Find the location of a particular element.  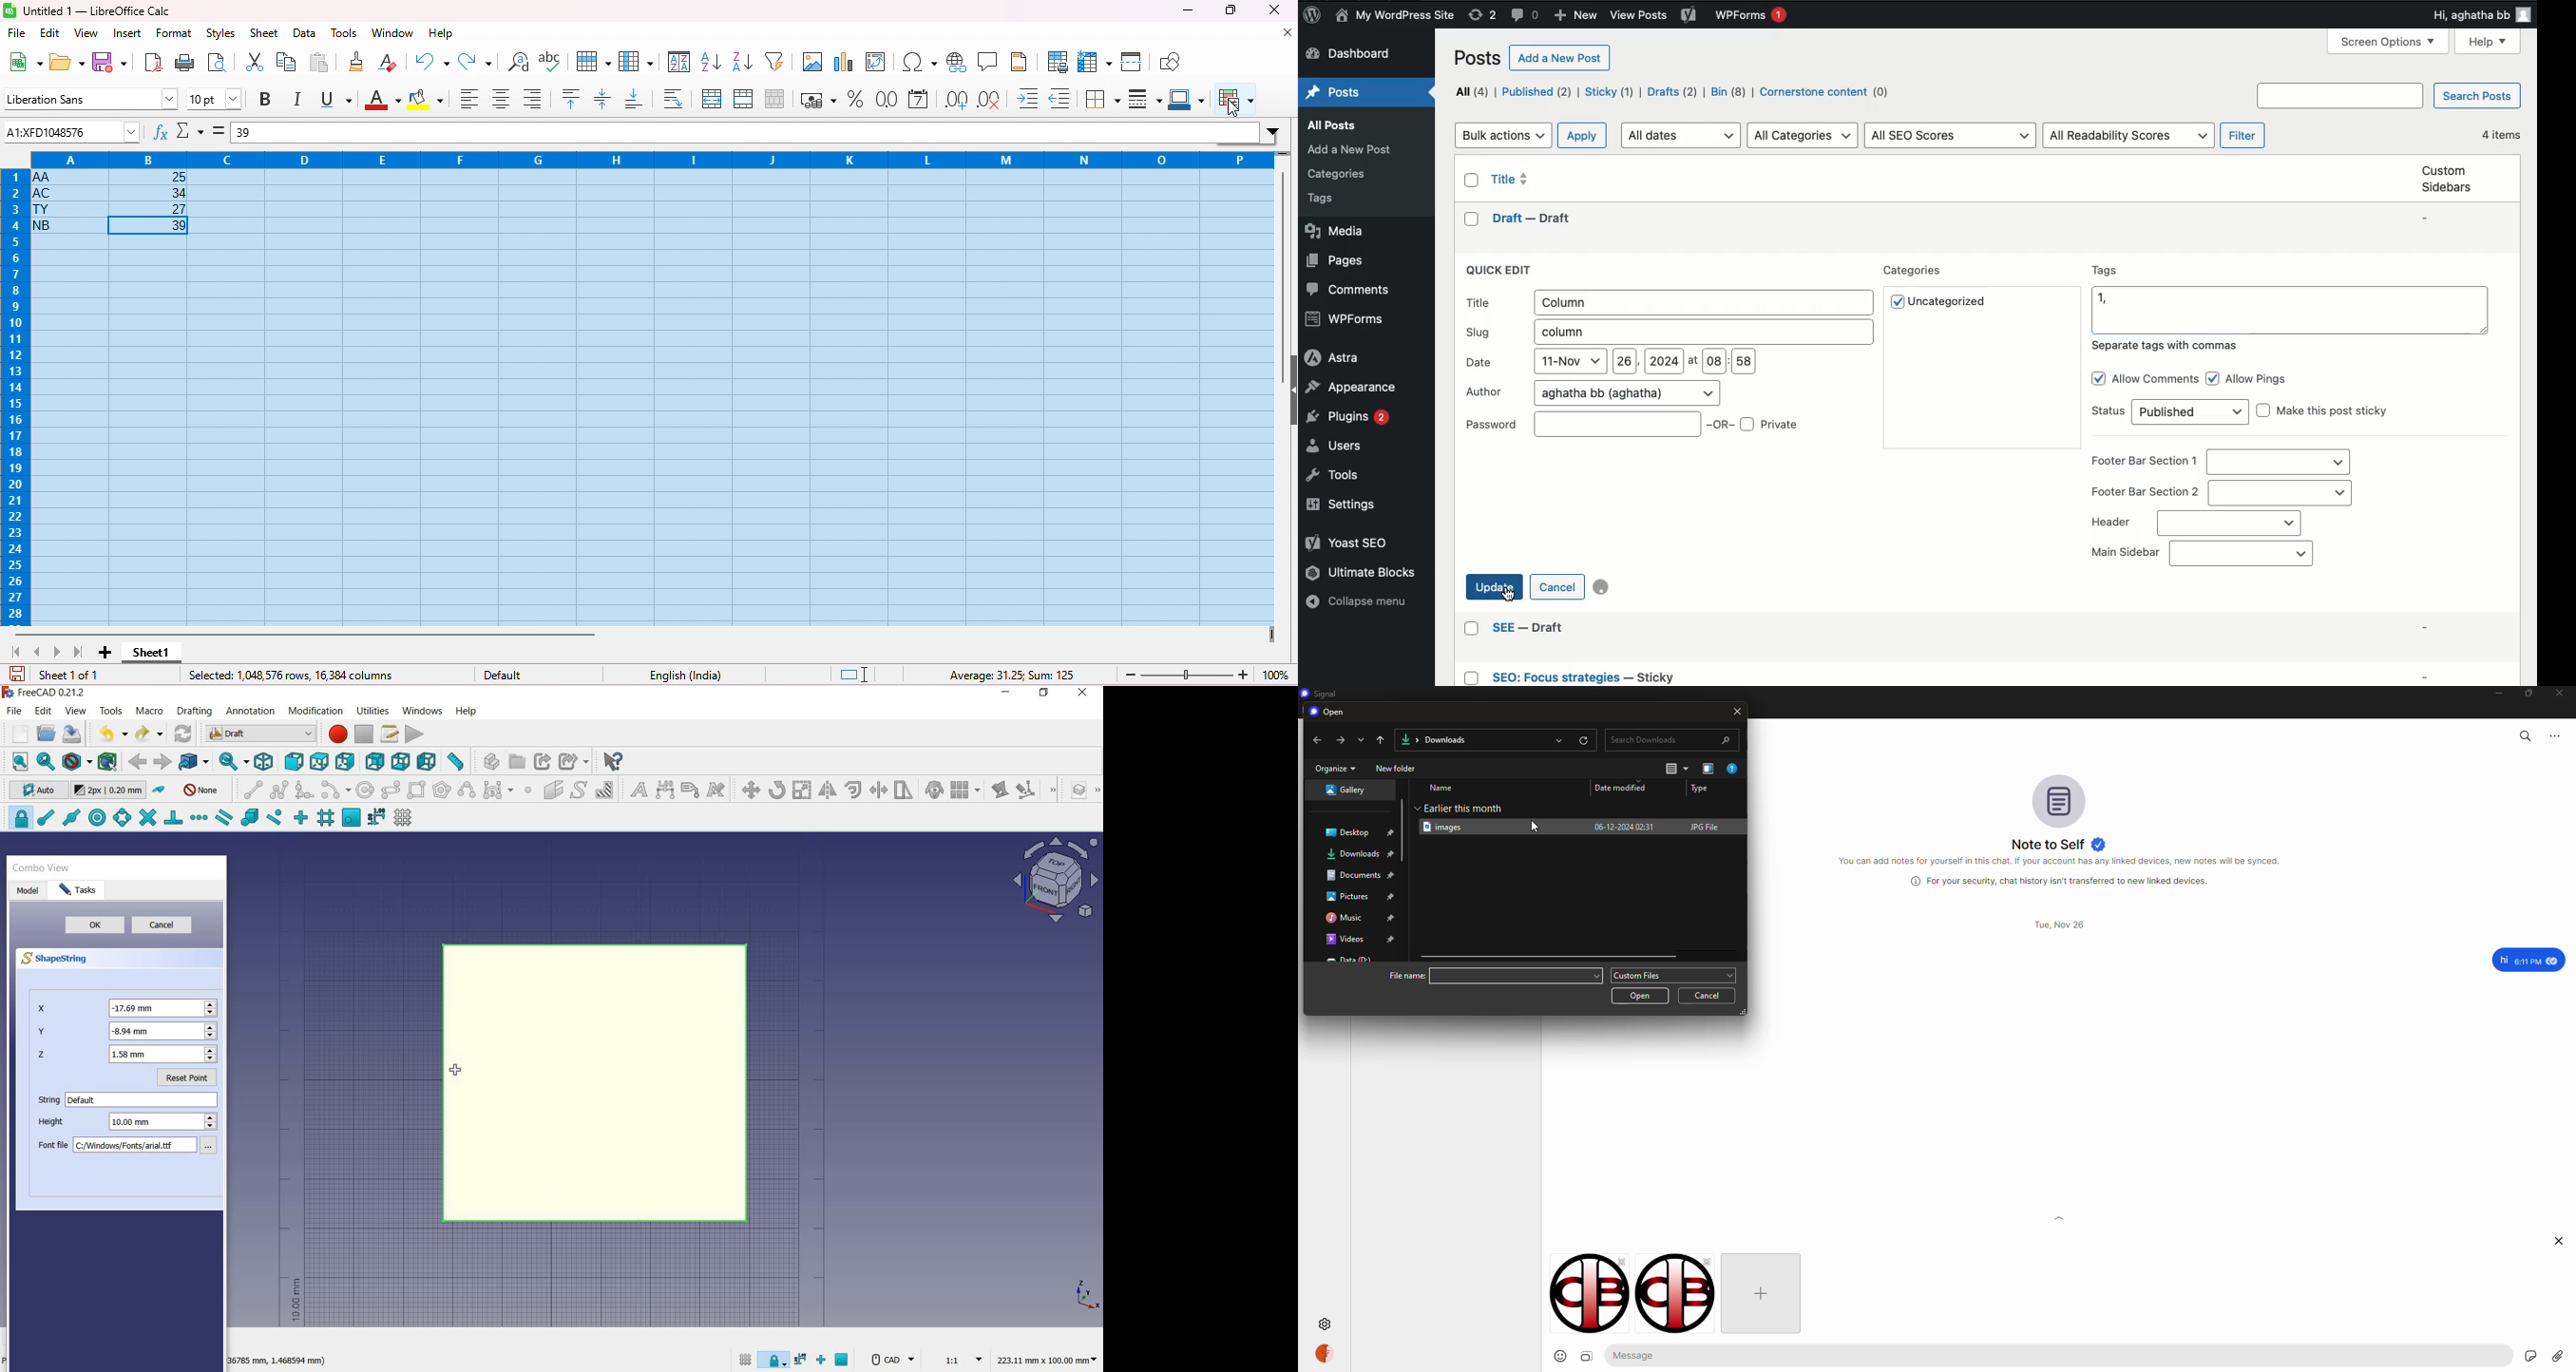

text is located at coordinates (636, 790).